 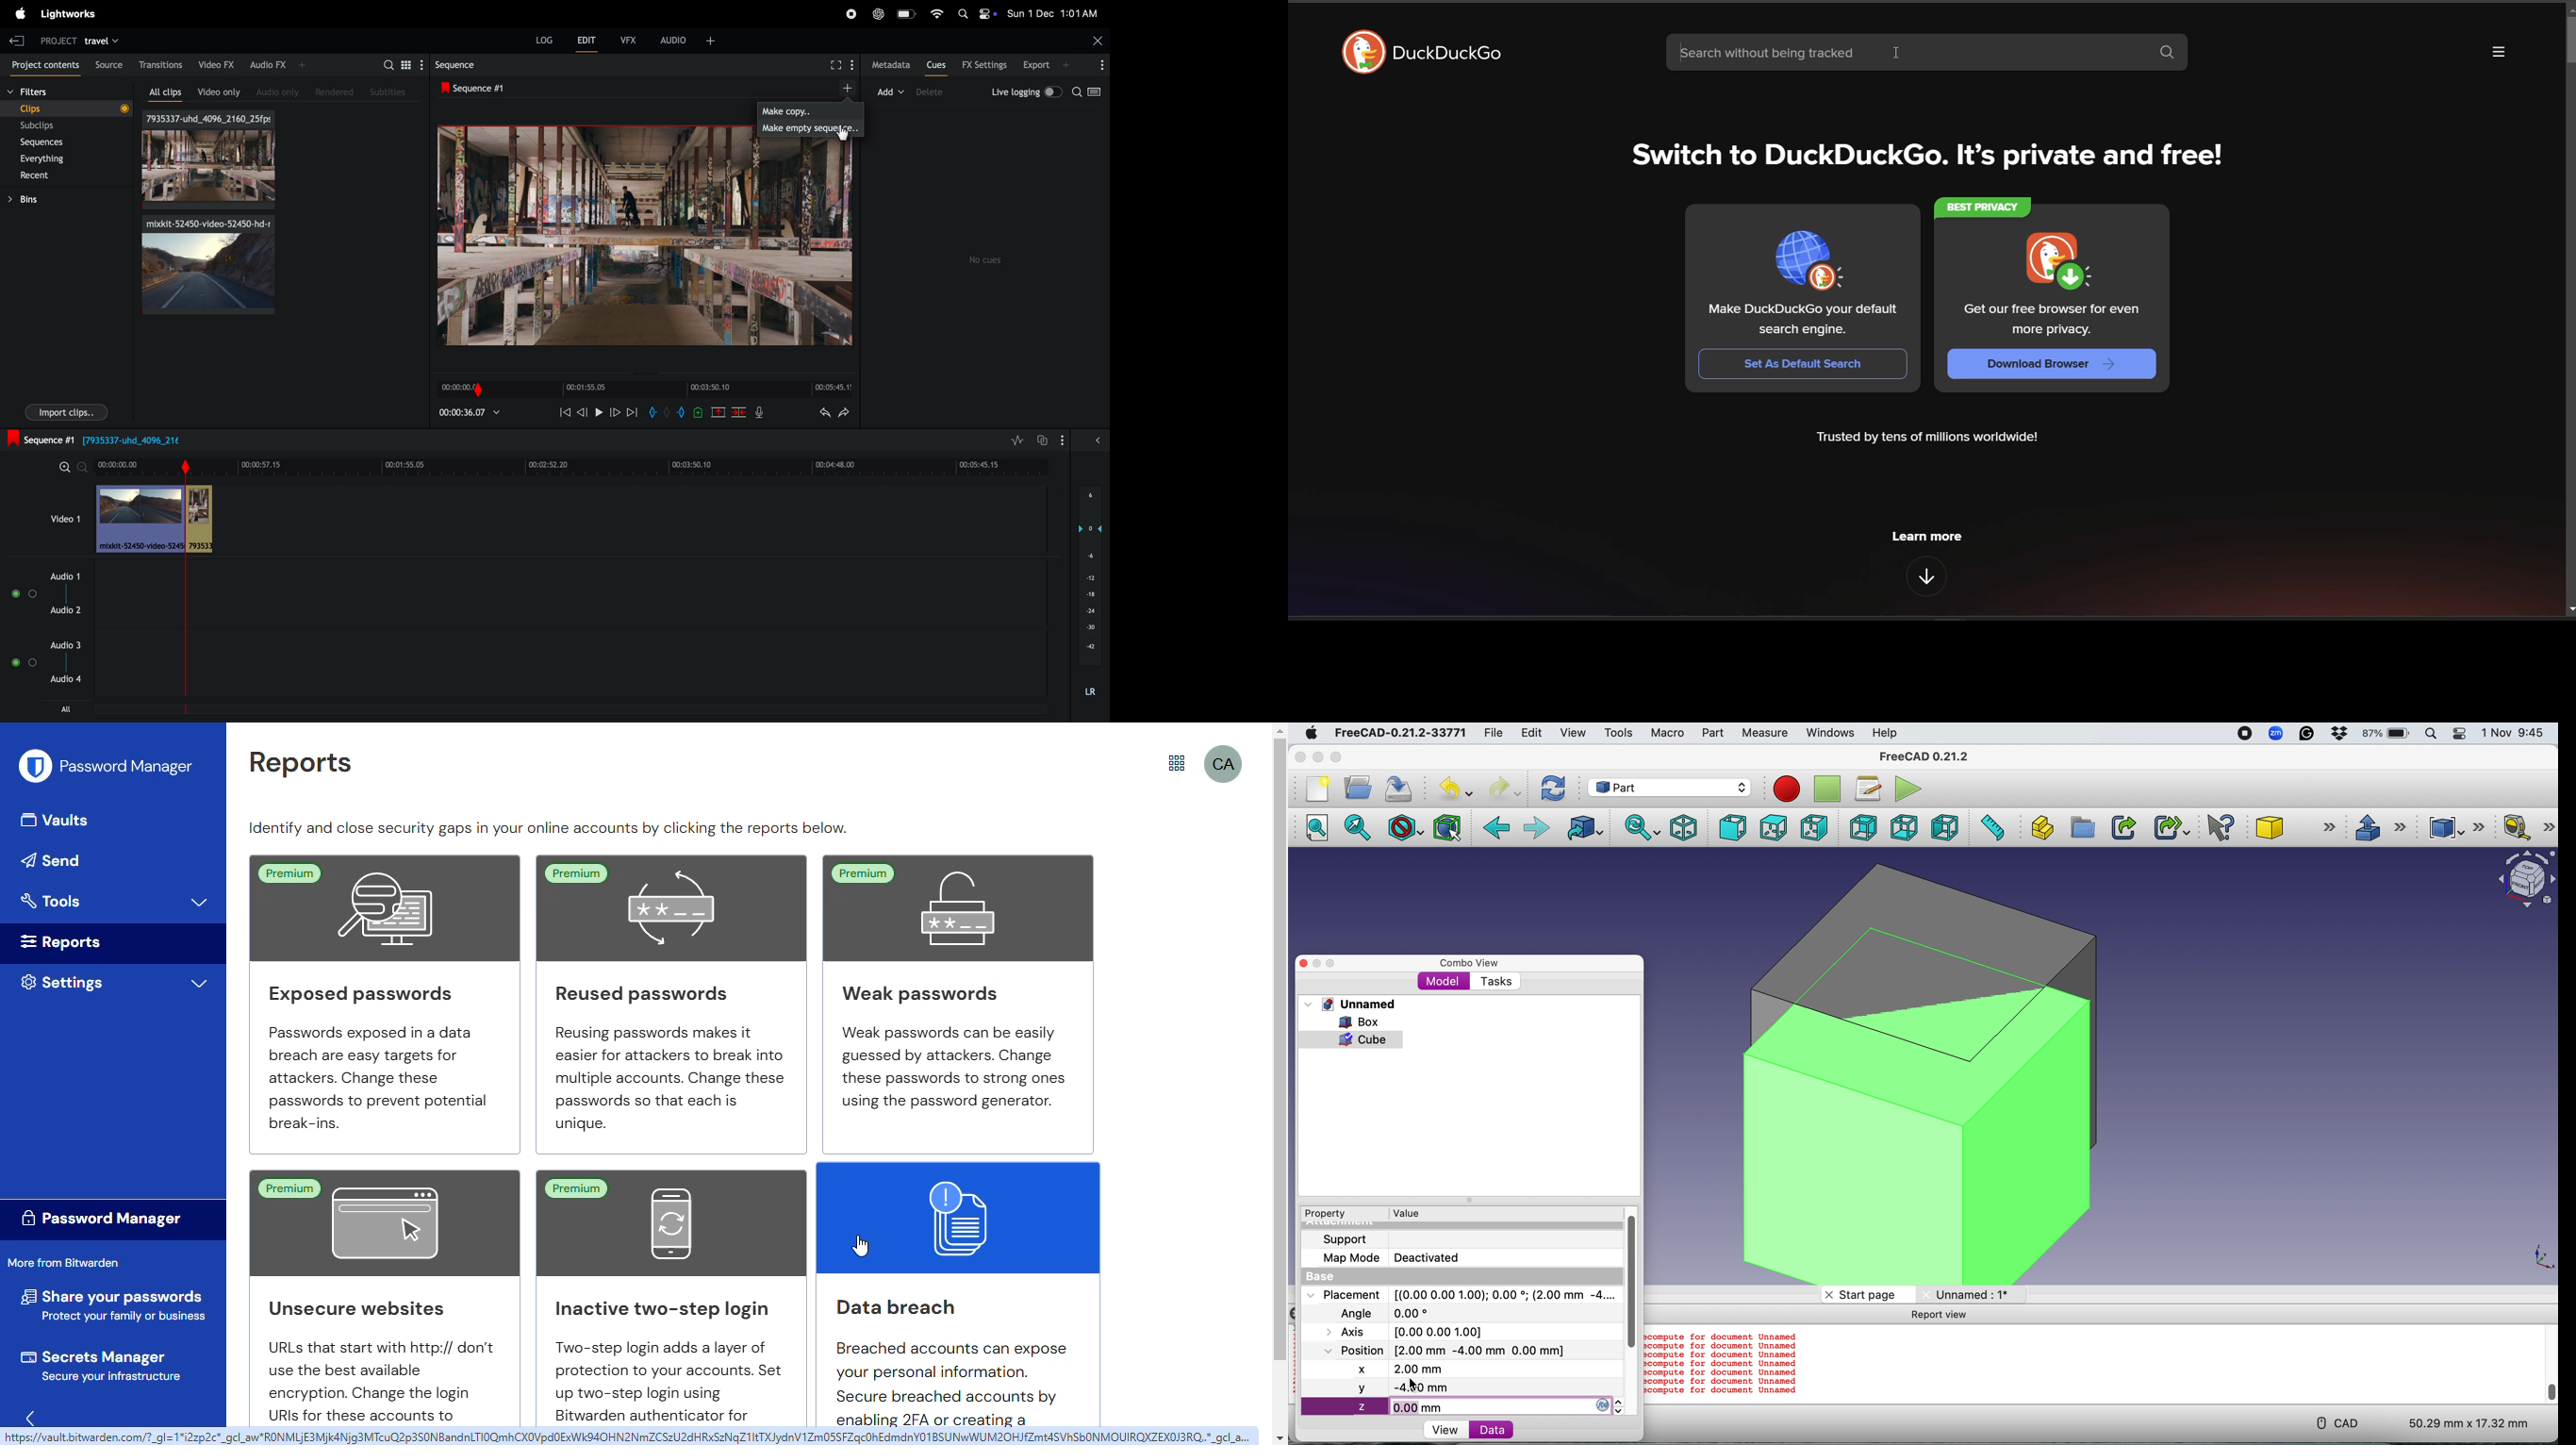 I want to click on cube selected, so click(x=1356, y=1040).